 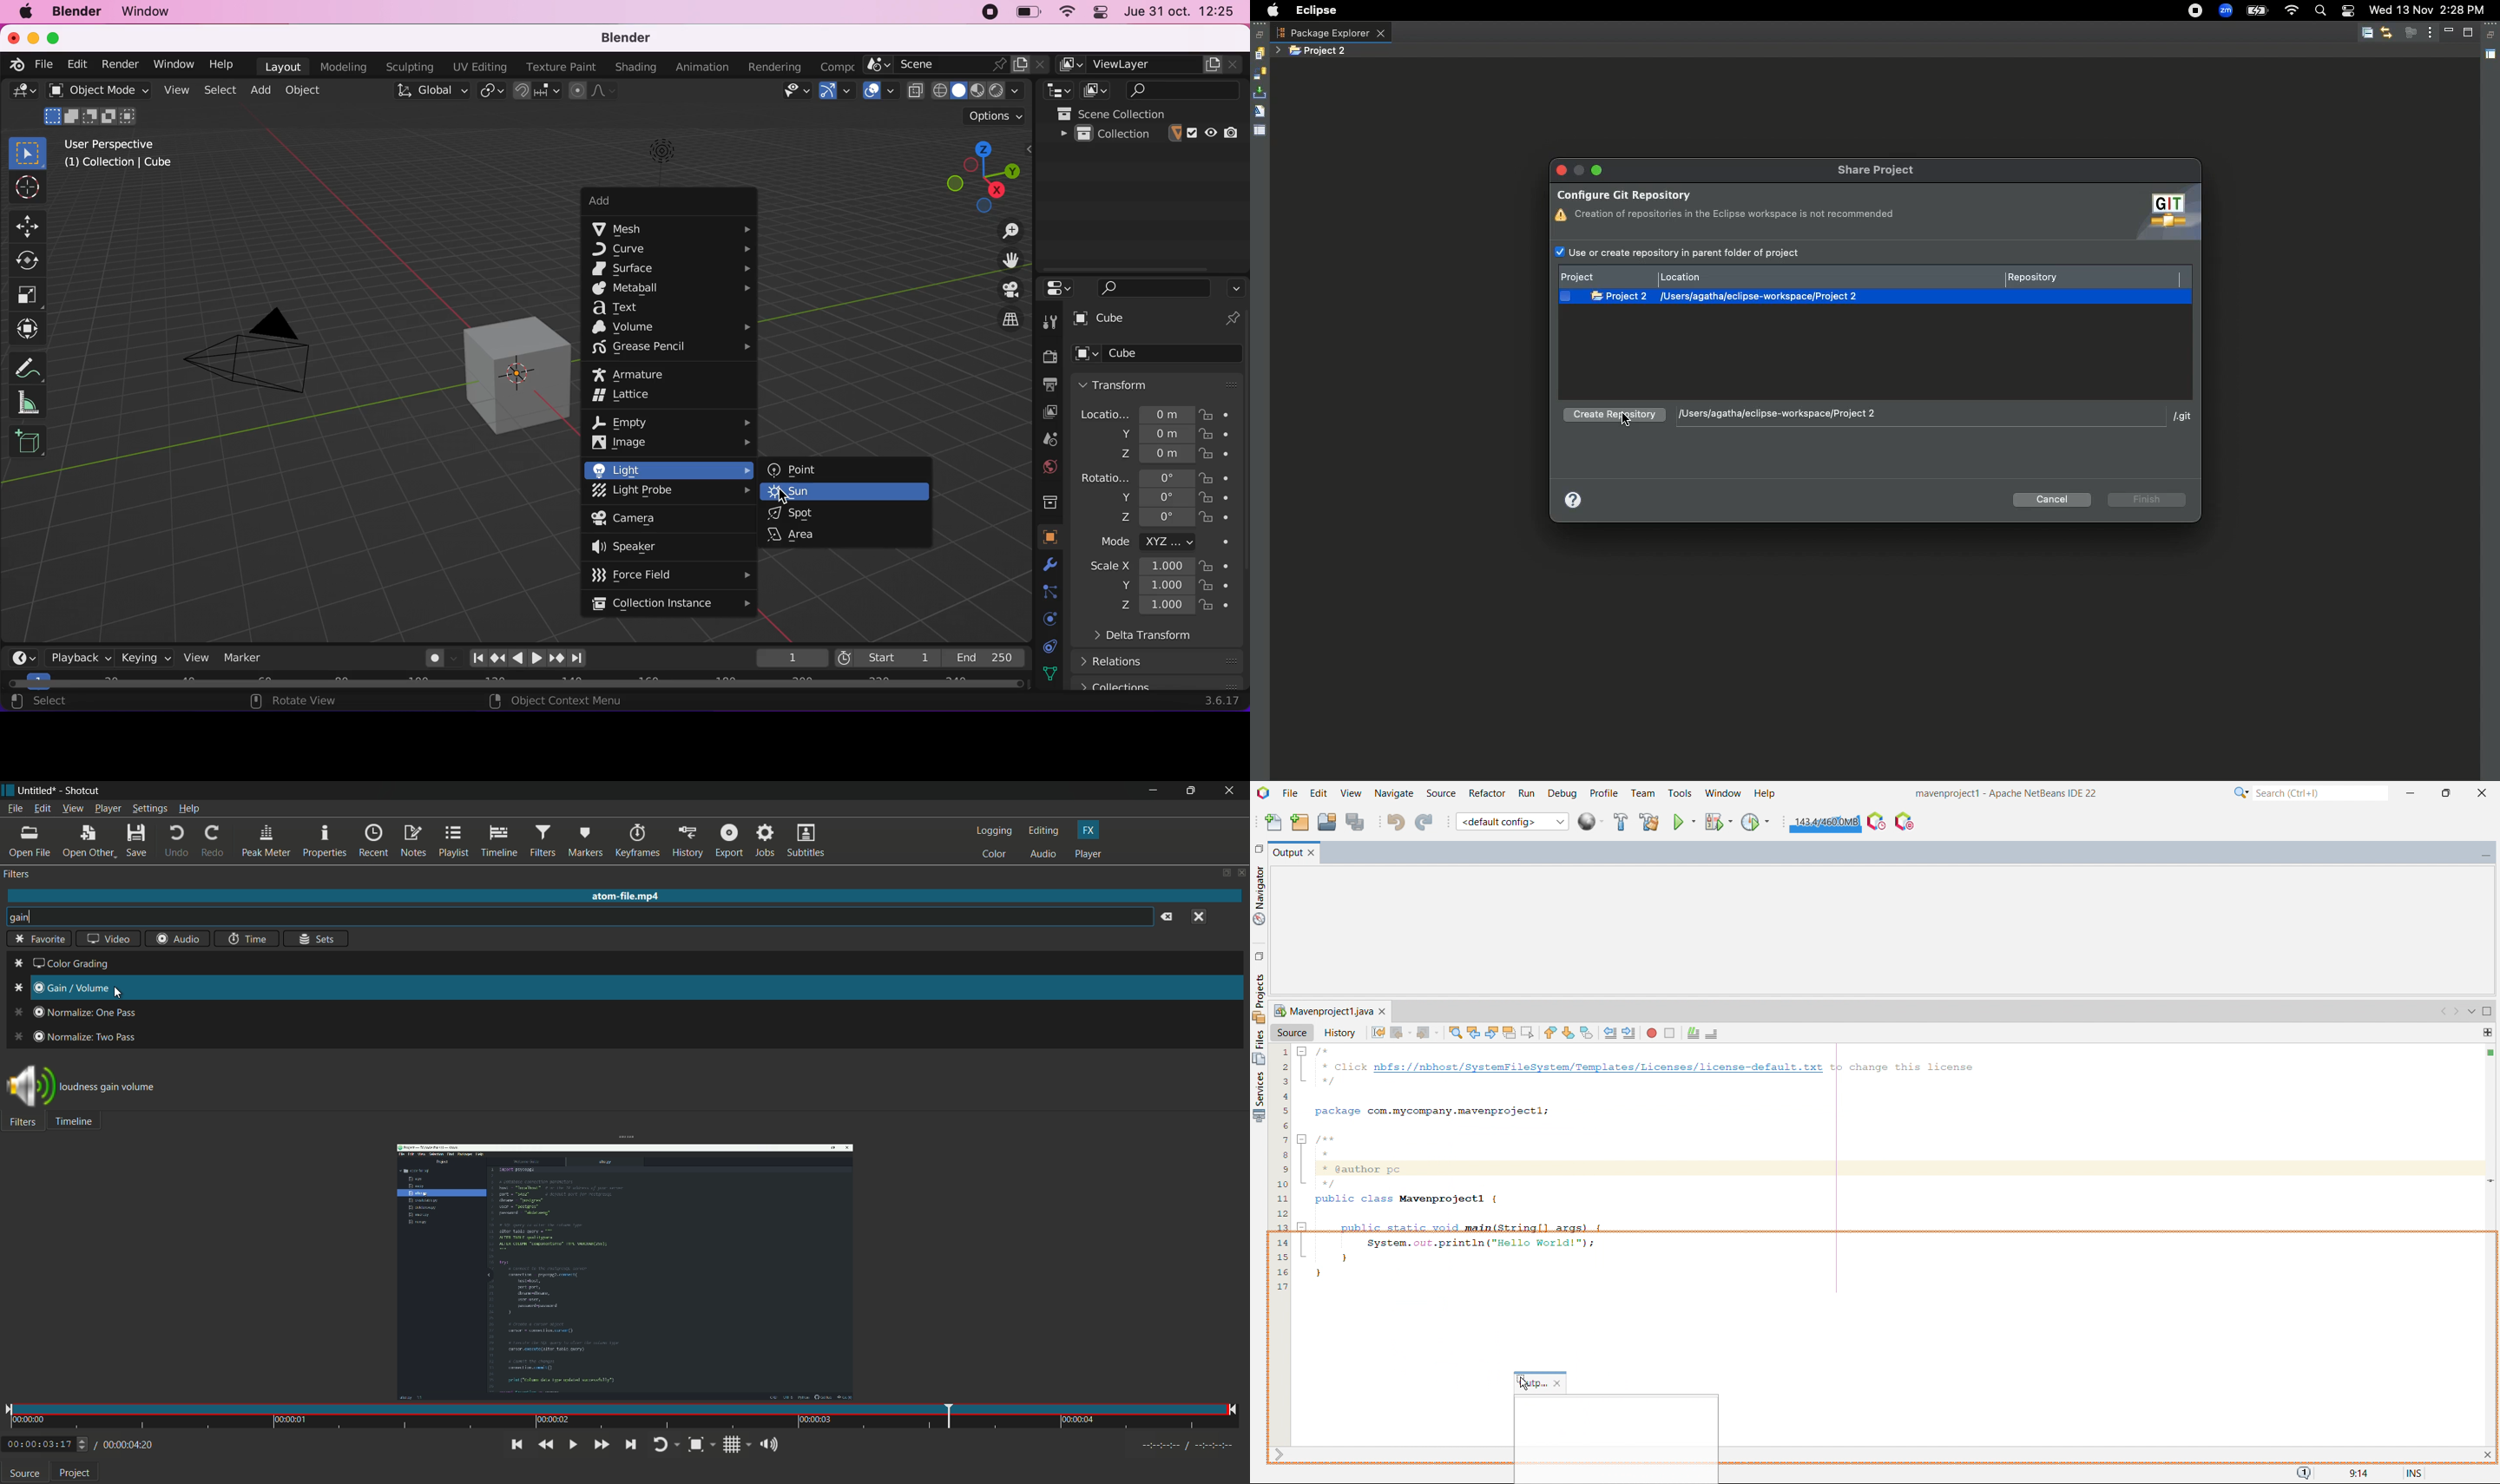 What do you see at coordinates (178, 939) in the screenshot?
I see `audio` at bounding box center [178, 939].